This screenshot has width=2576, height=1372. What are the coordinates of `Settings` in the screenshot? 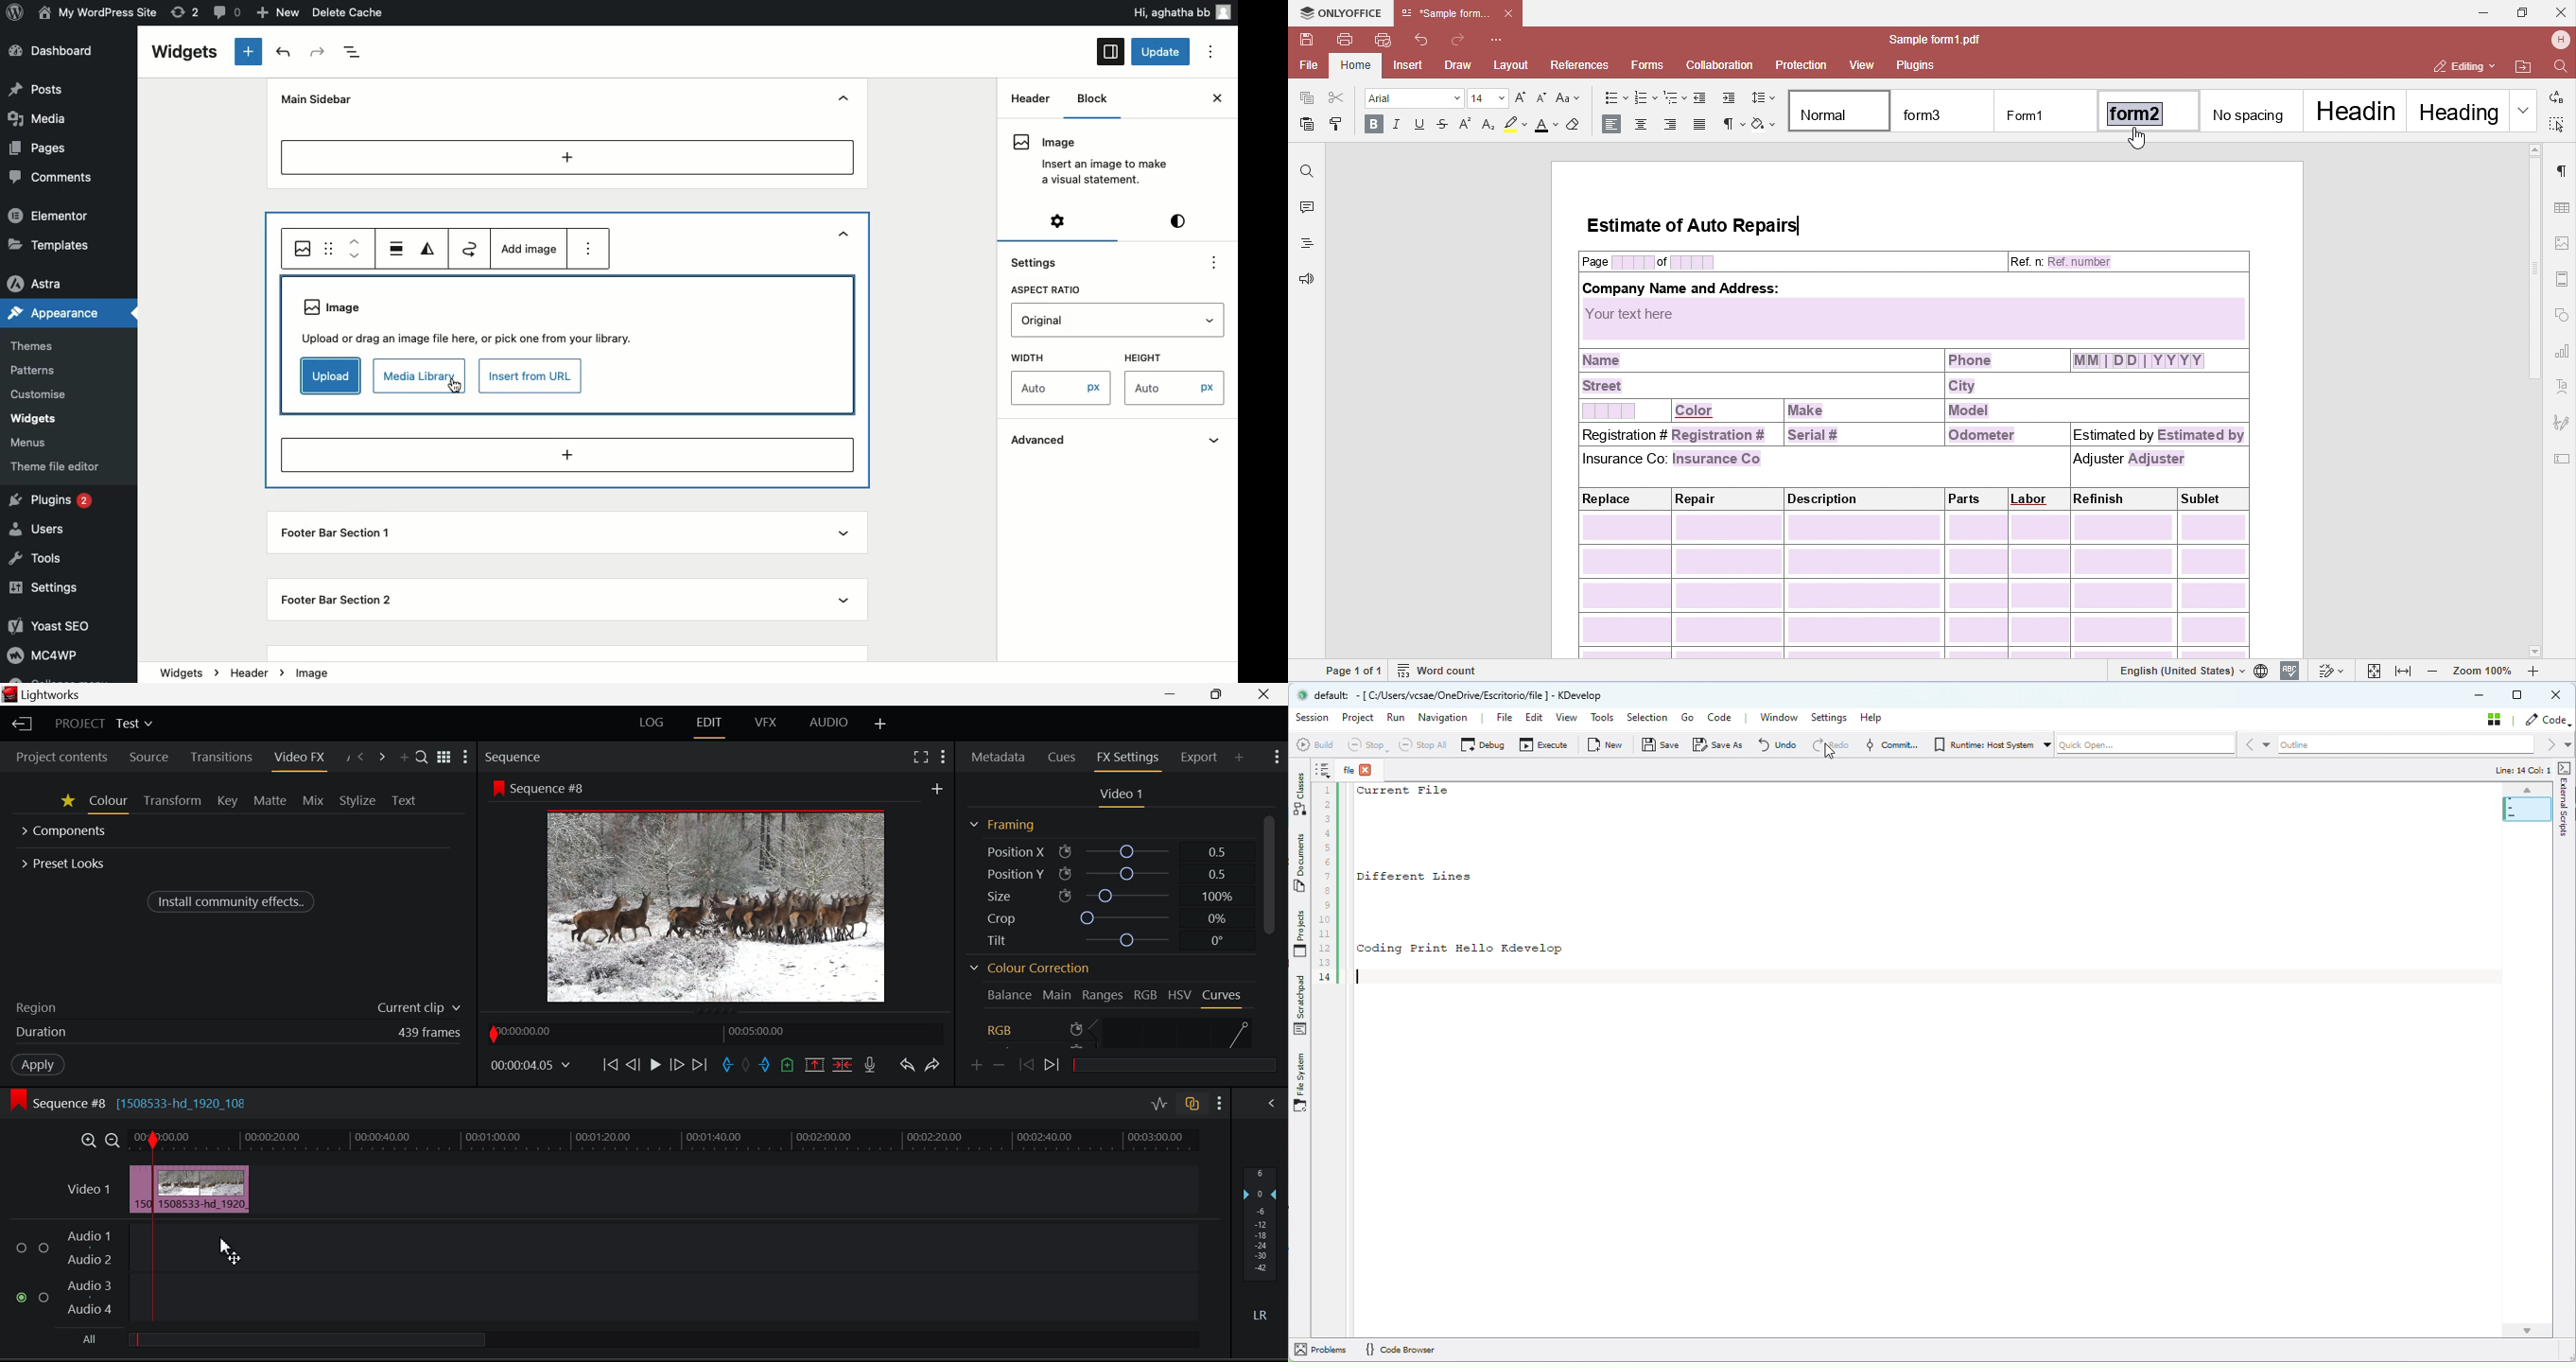 It's located at (1044, 261).